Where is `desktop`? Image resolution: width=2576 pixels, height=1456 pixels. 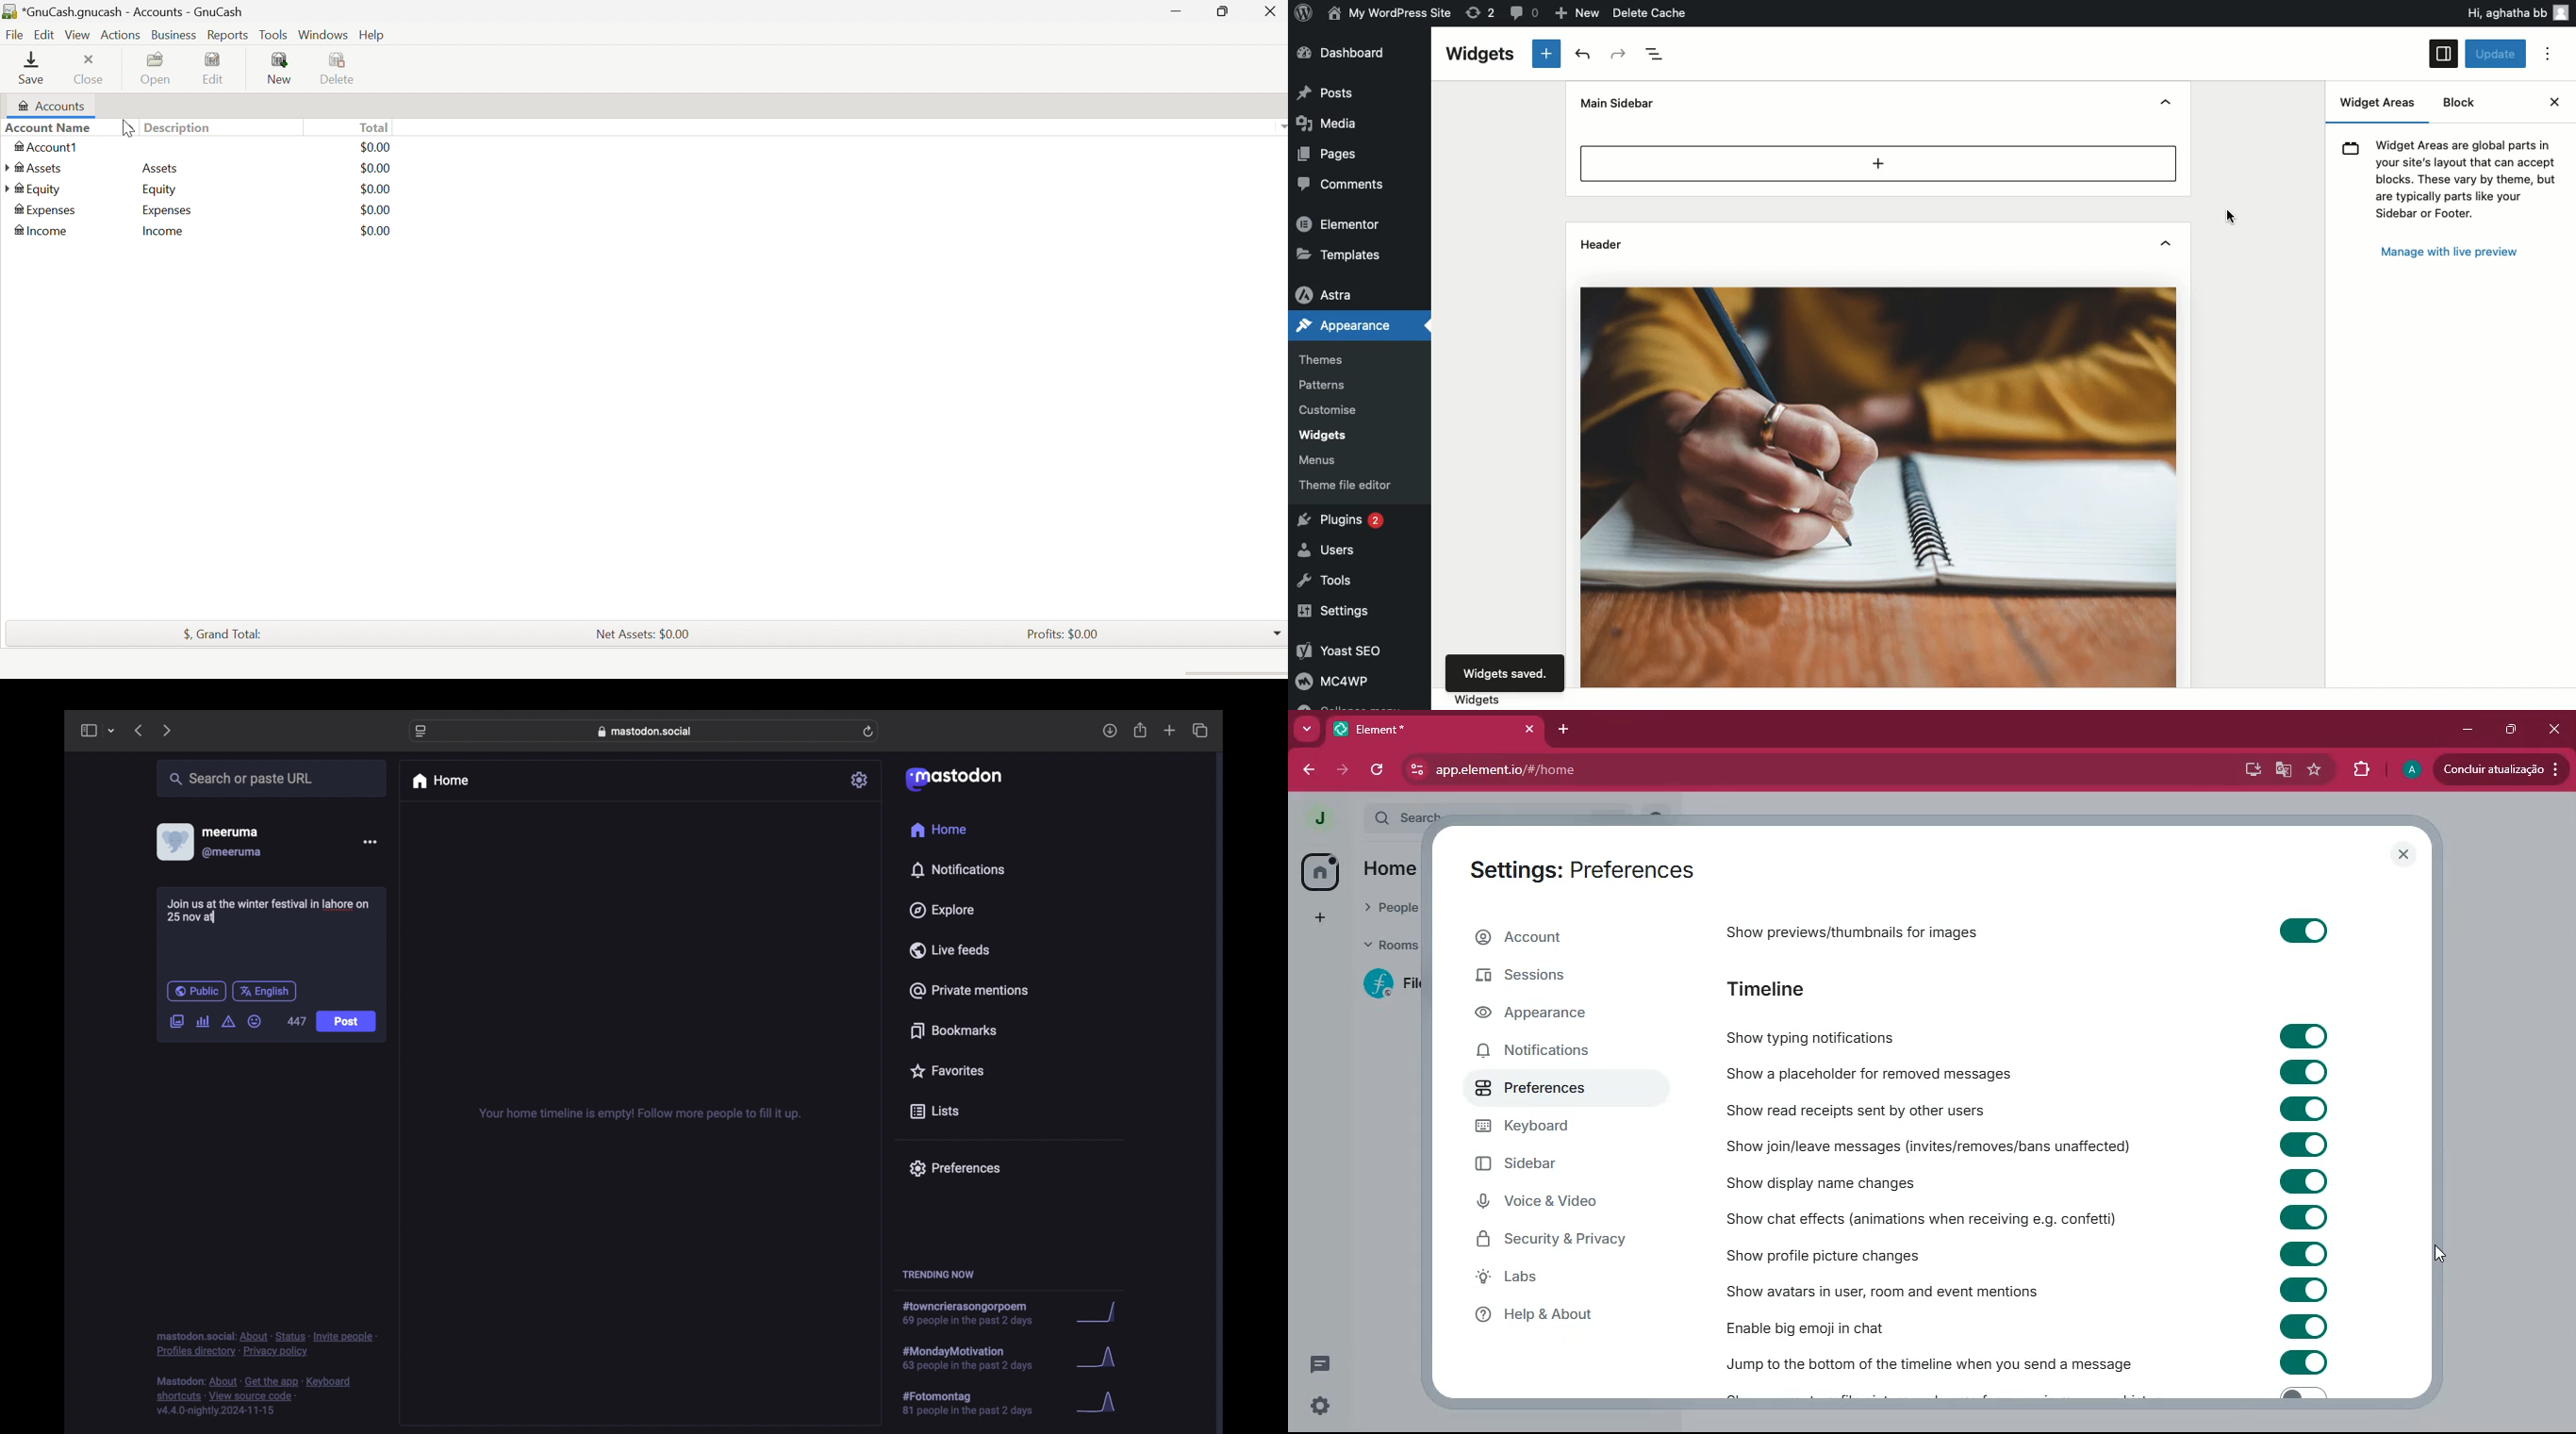 desktop is located at coordinates (2251, 769).